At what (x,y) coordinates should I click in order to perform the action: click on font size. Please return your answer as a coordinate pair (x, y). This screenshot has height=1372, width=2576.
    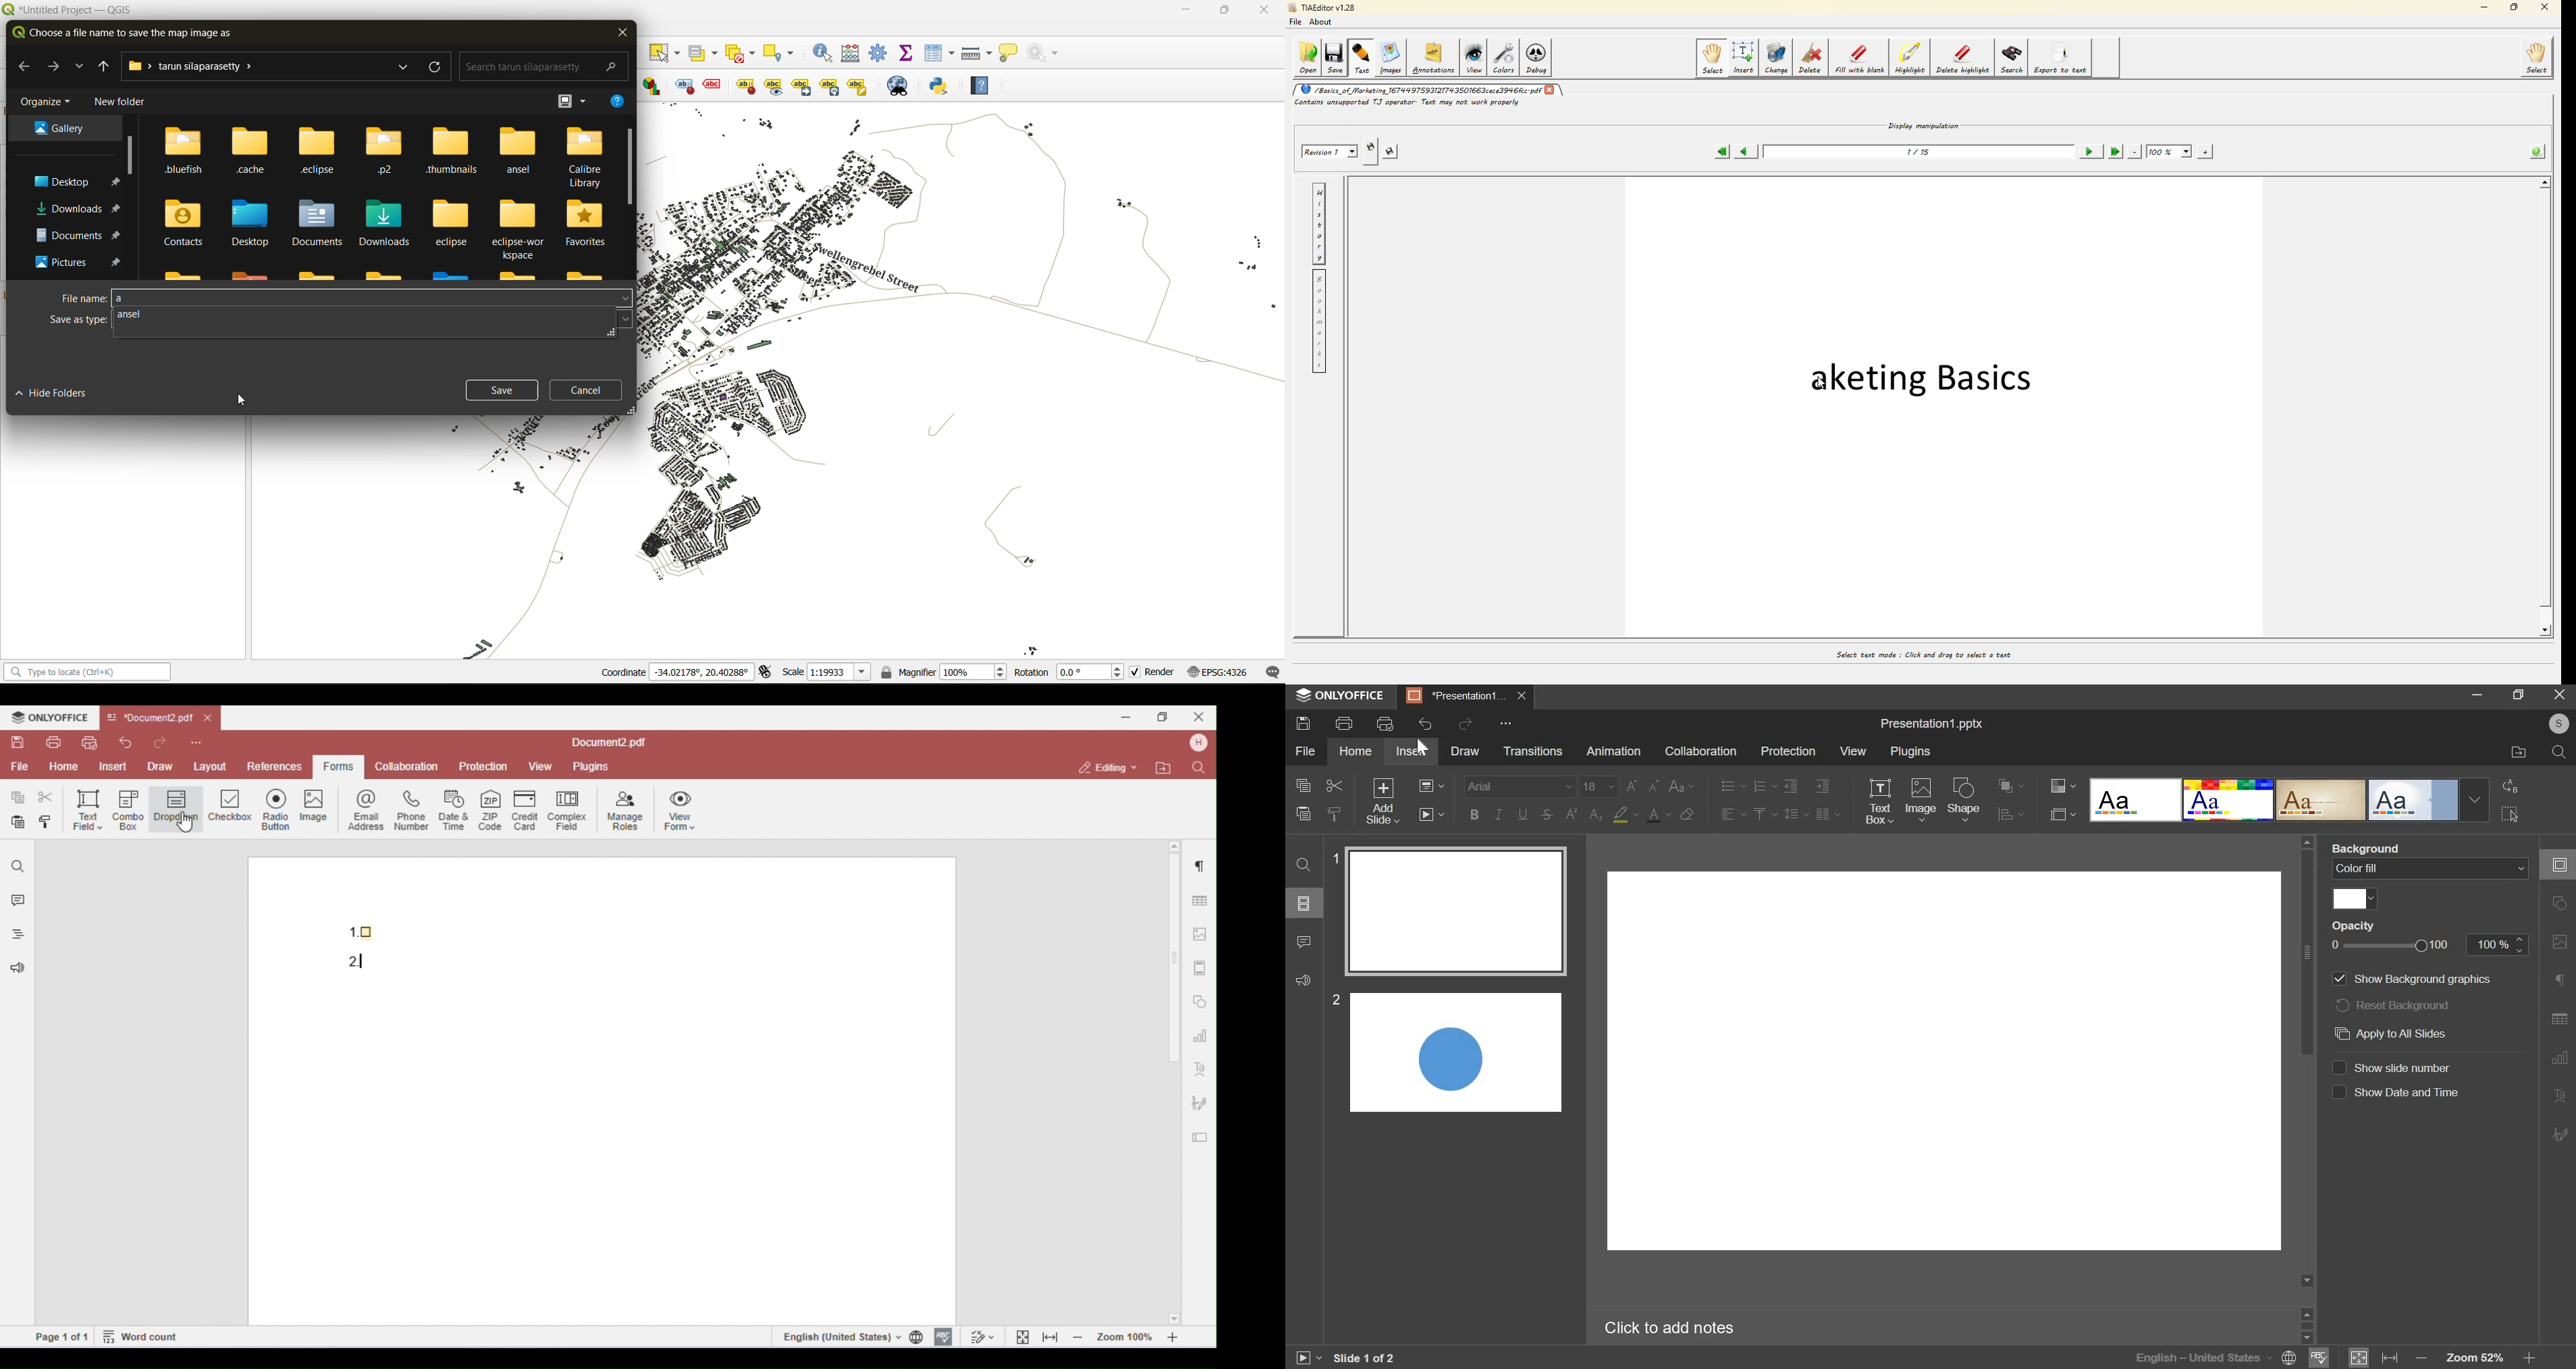
    Looking at the image, I should click on (1599, 786).